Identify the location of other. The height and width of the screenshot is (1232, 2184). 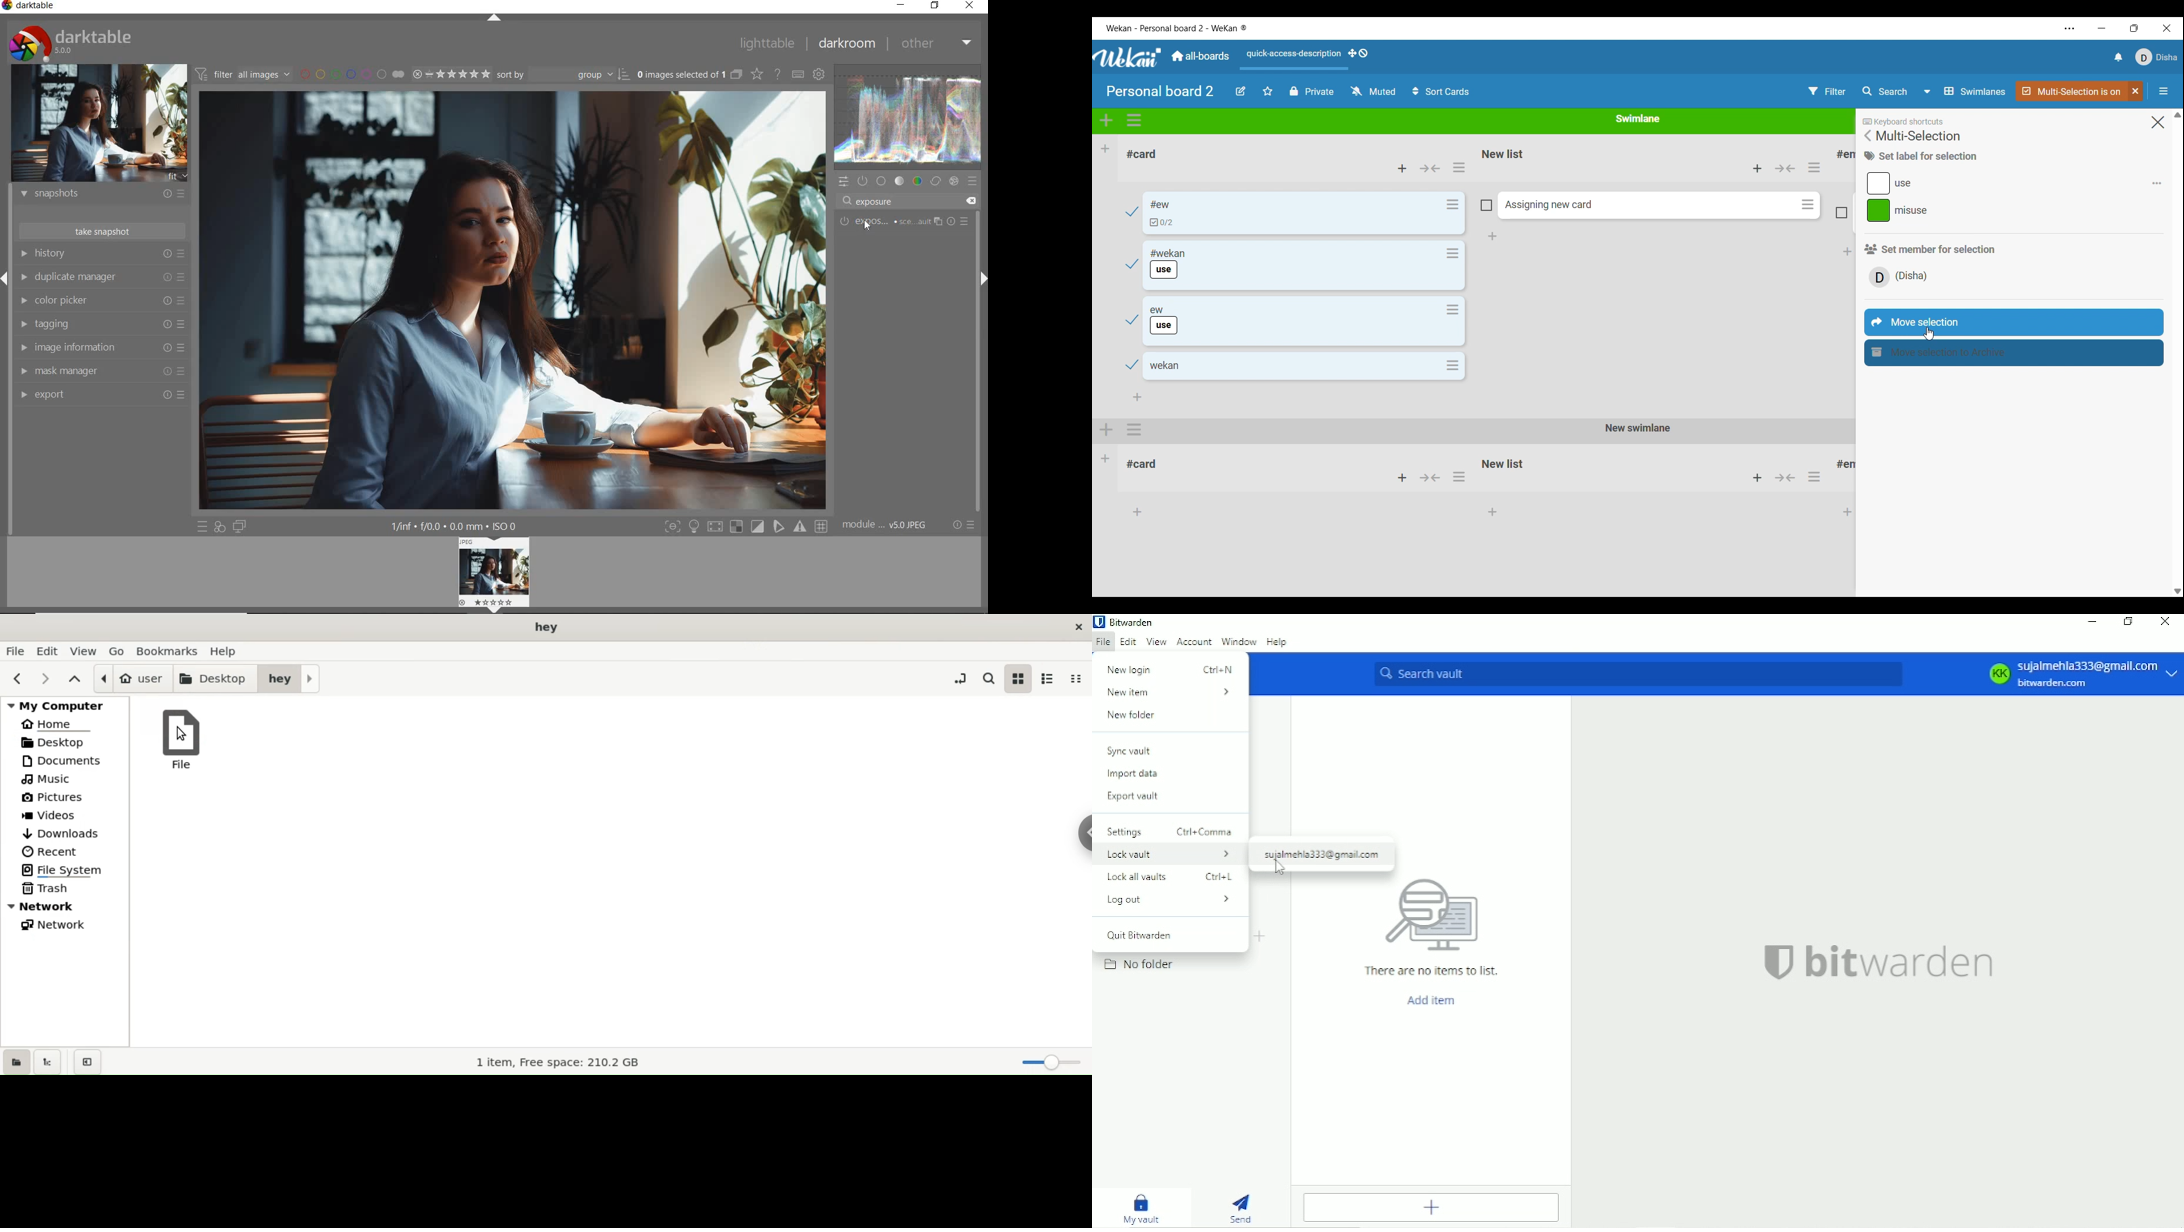
(937, 45).